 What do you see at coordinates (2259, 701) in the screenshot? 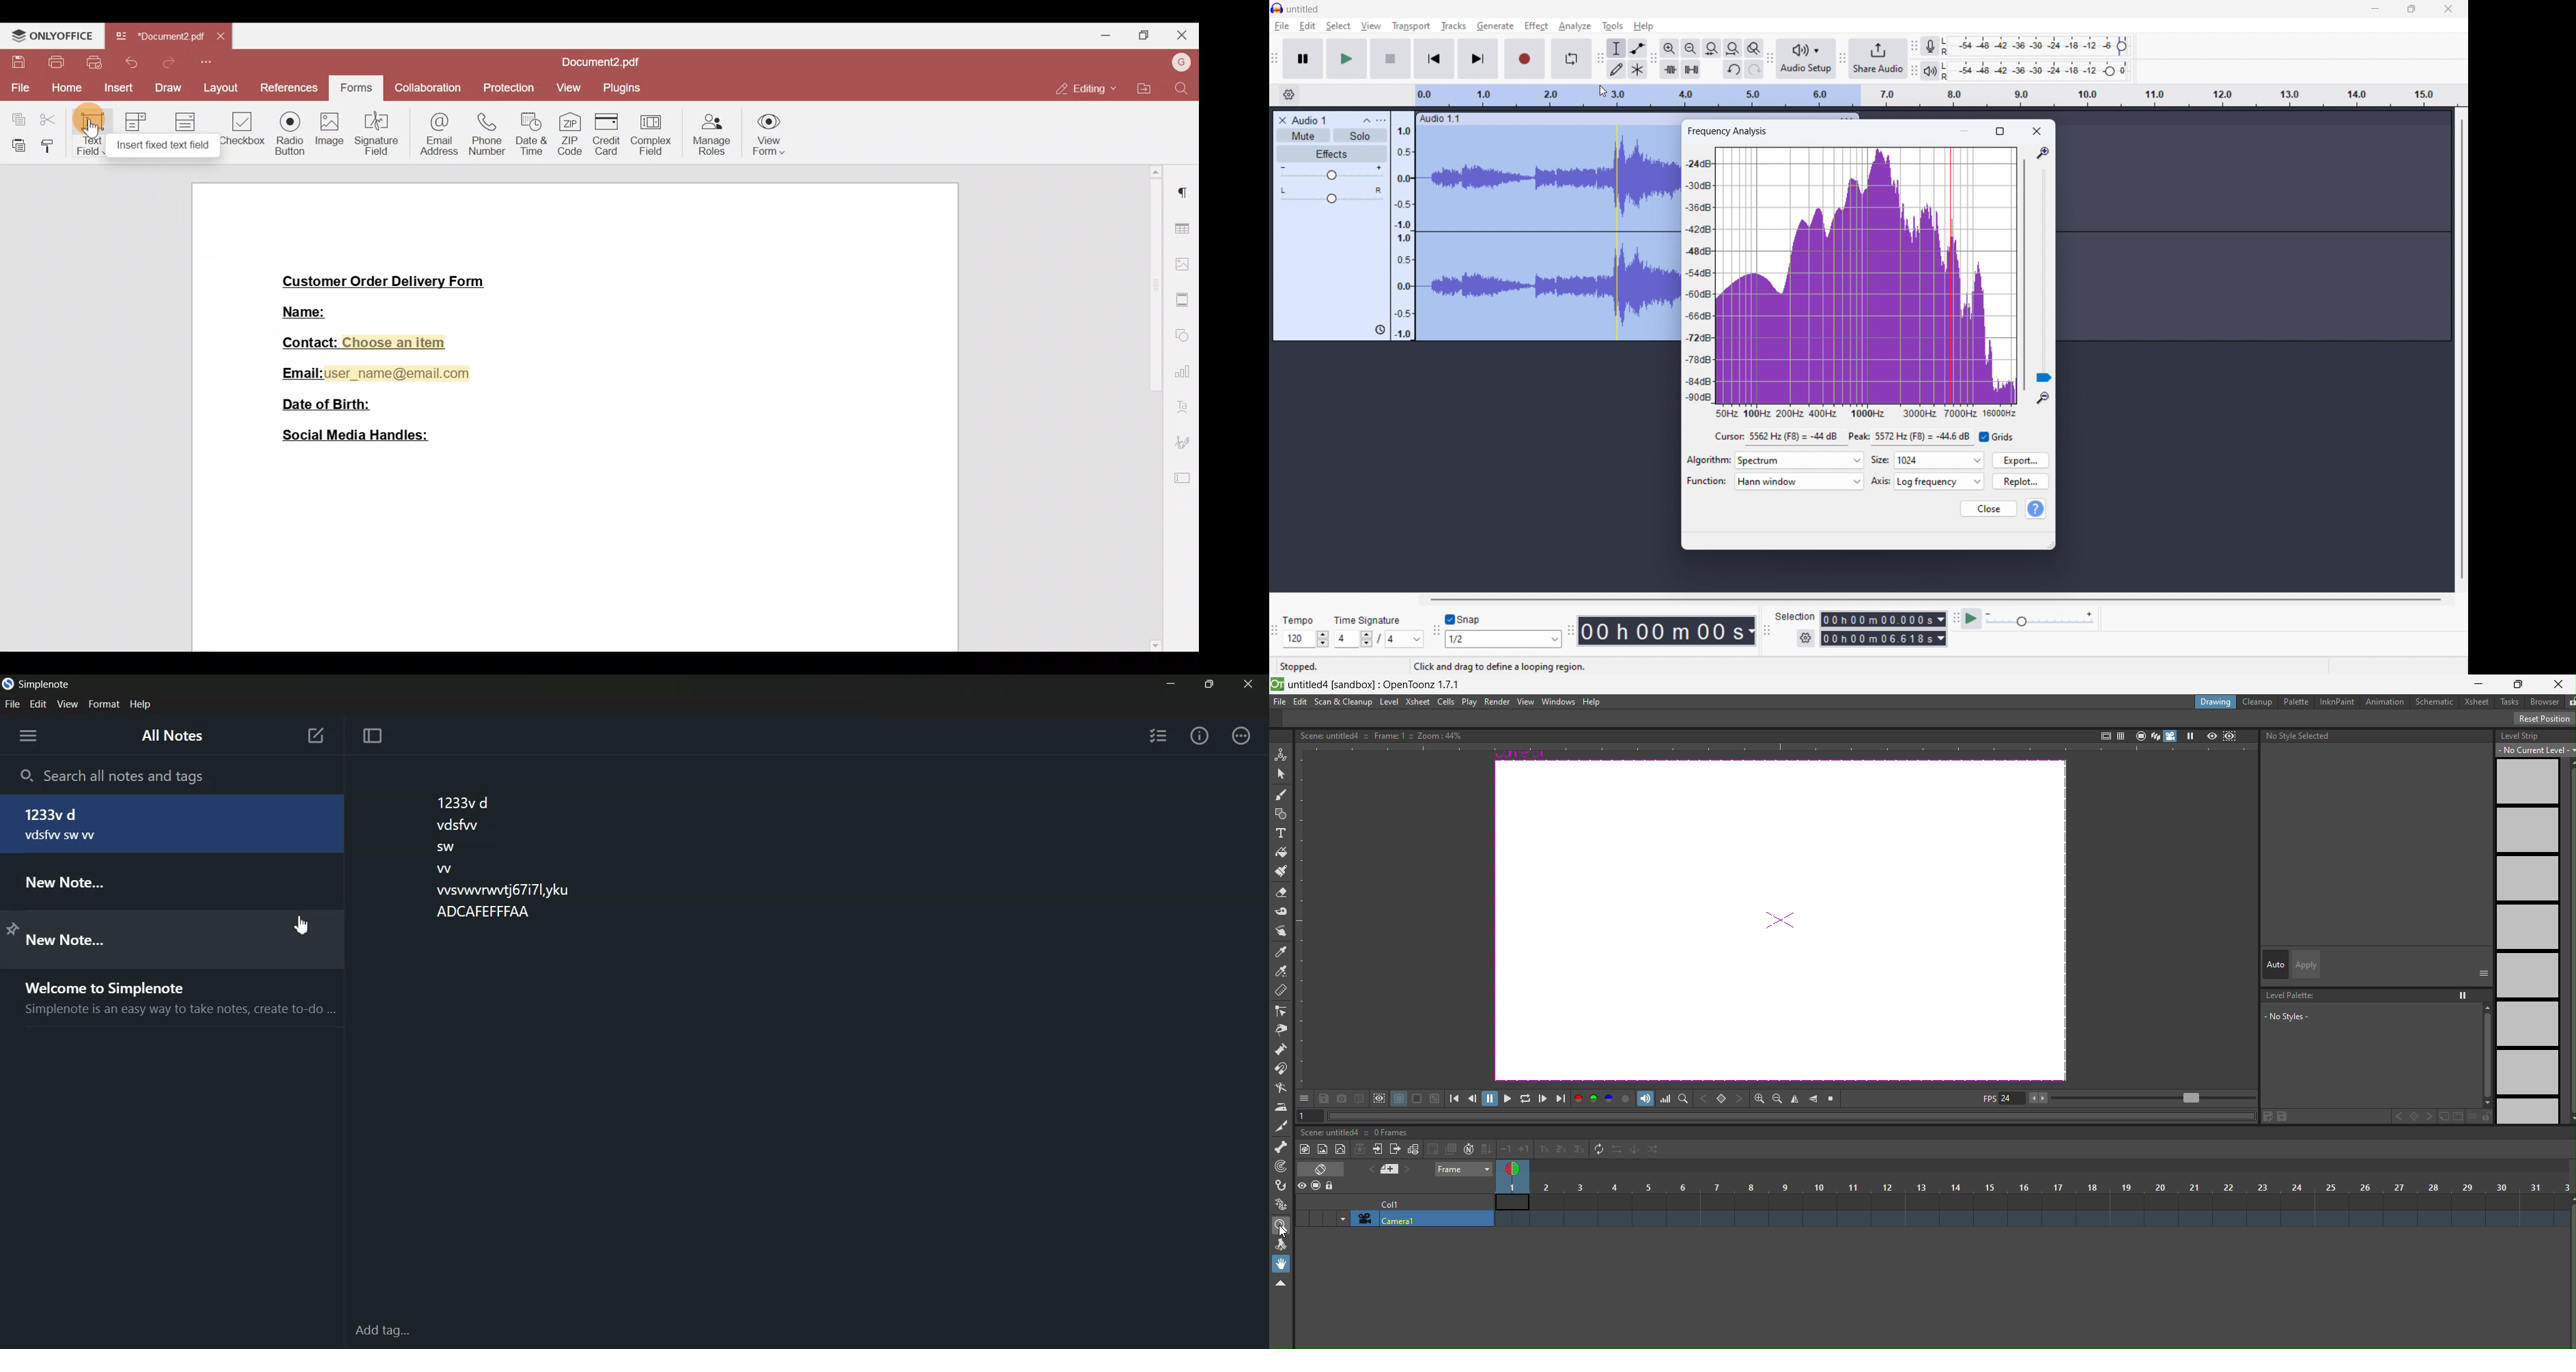
I see `cleanup` at bounding box center [2259, 701].